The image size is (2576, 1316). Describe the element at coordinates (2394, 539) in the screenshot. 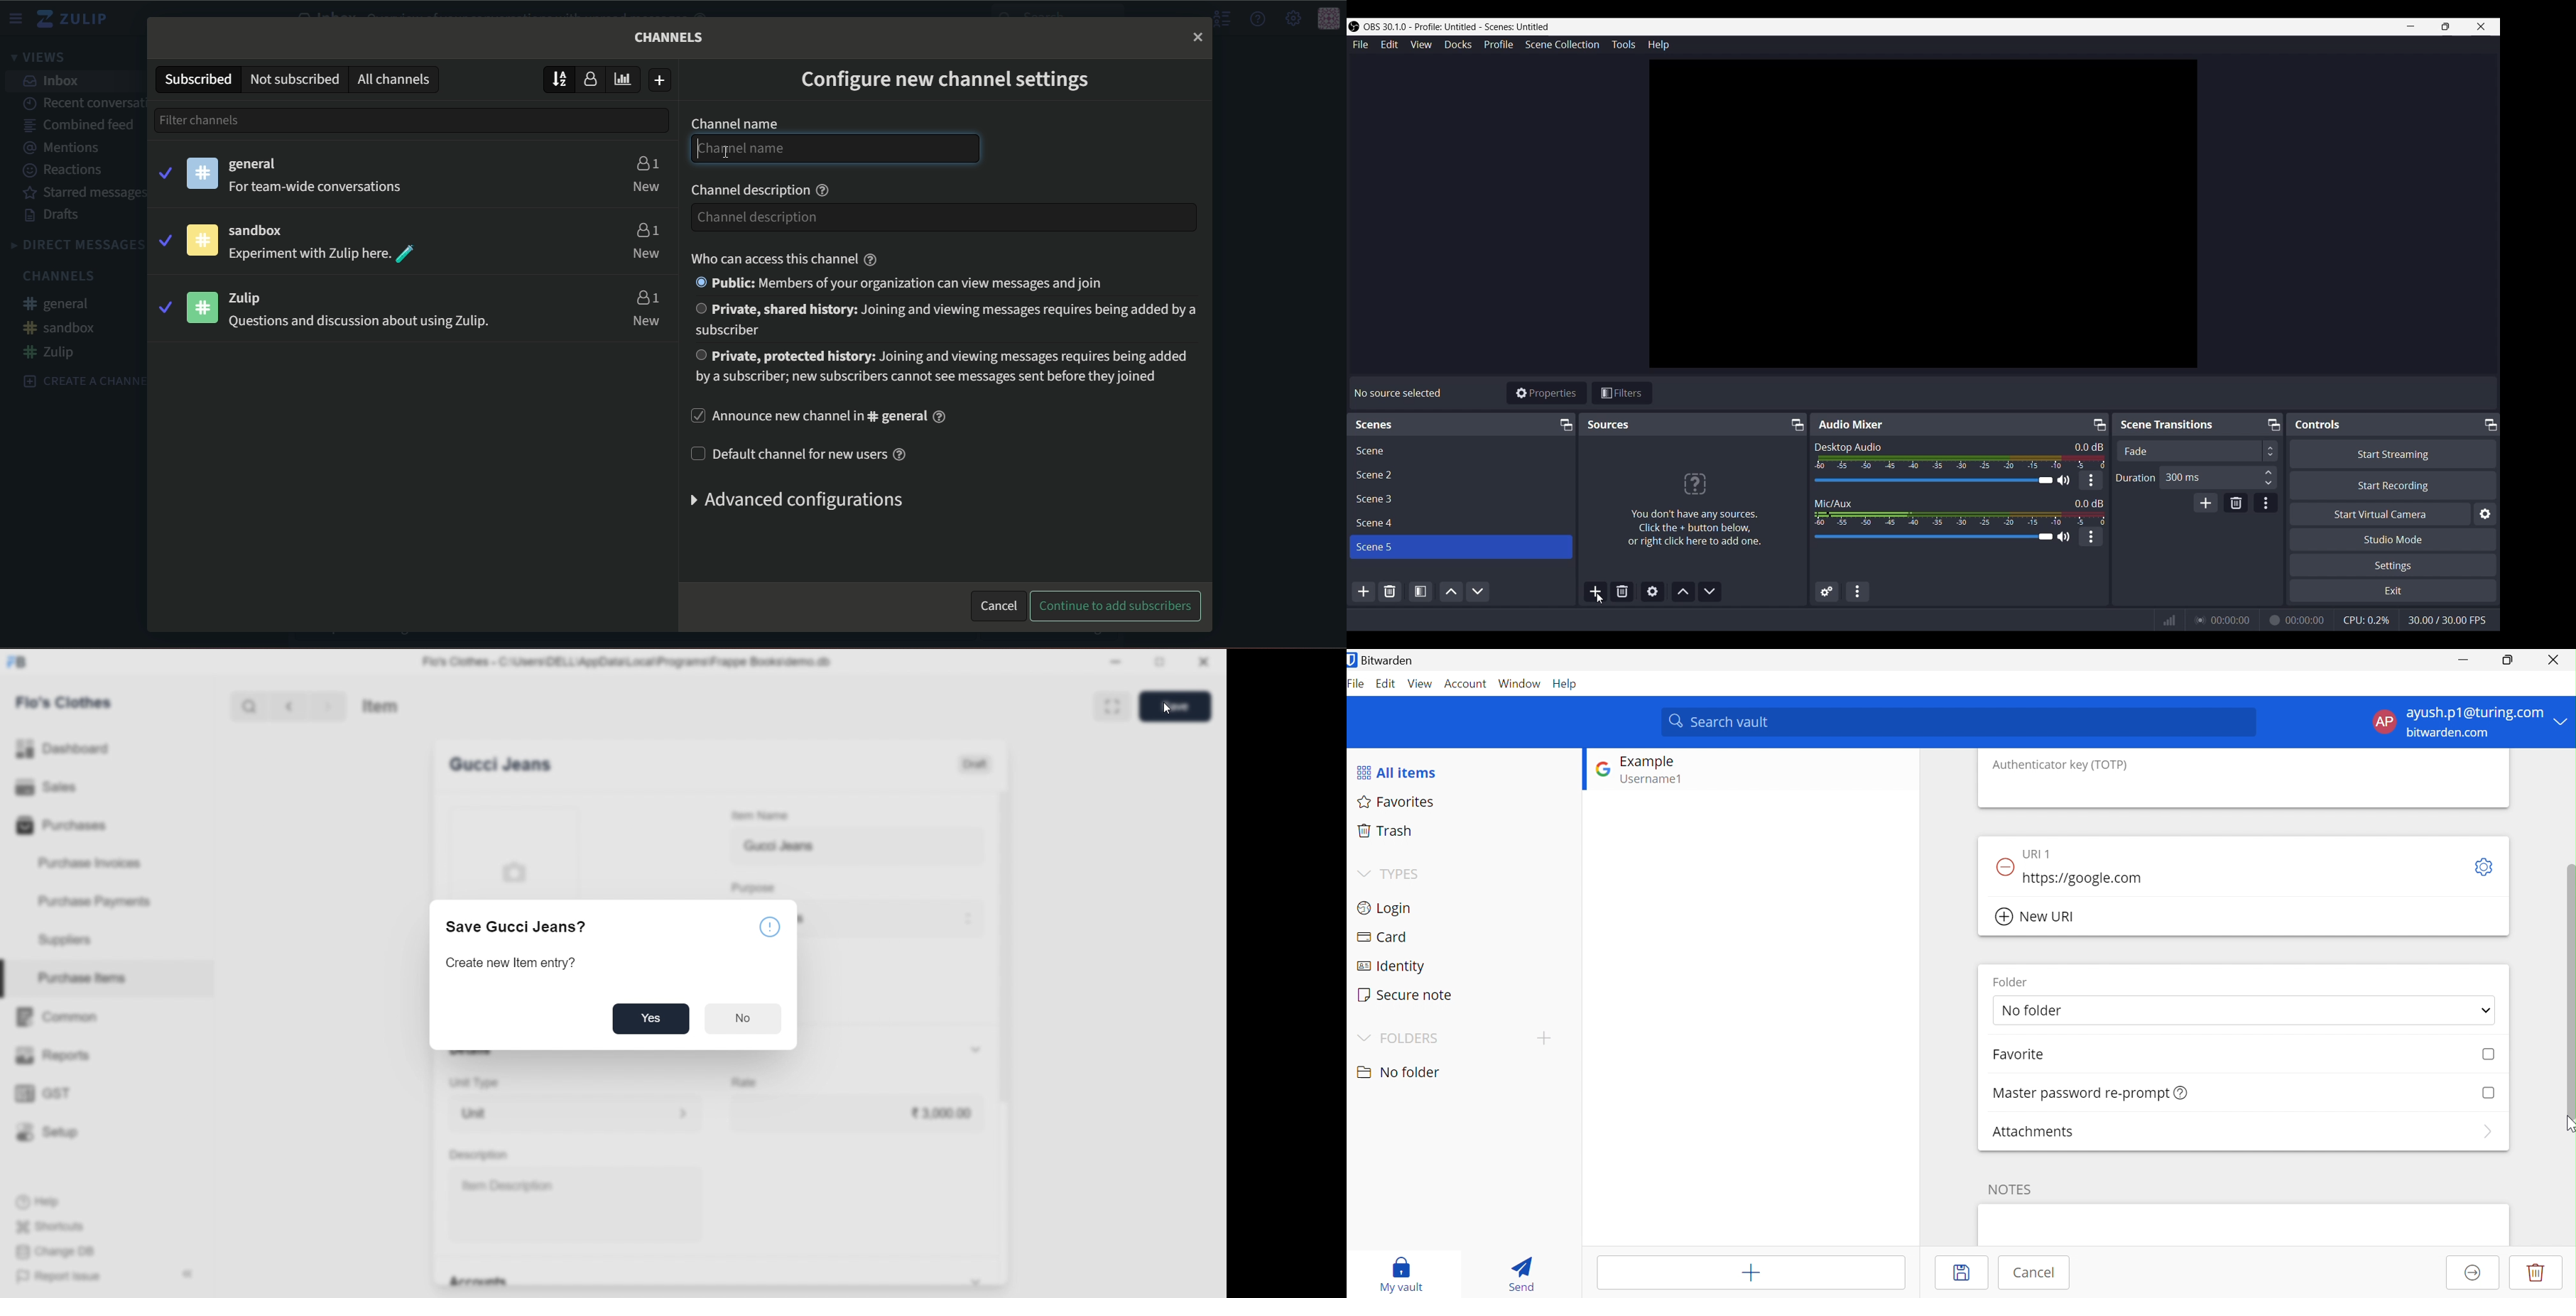

I see `Studio Mode` at that location.